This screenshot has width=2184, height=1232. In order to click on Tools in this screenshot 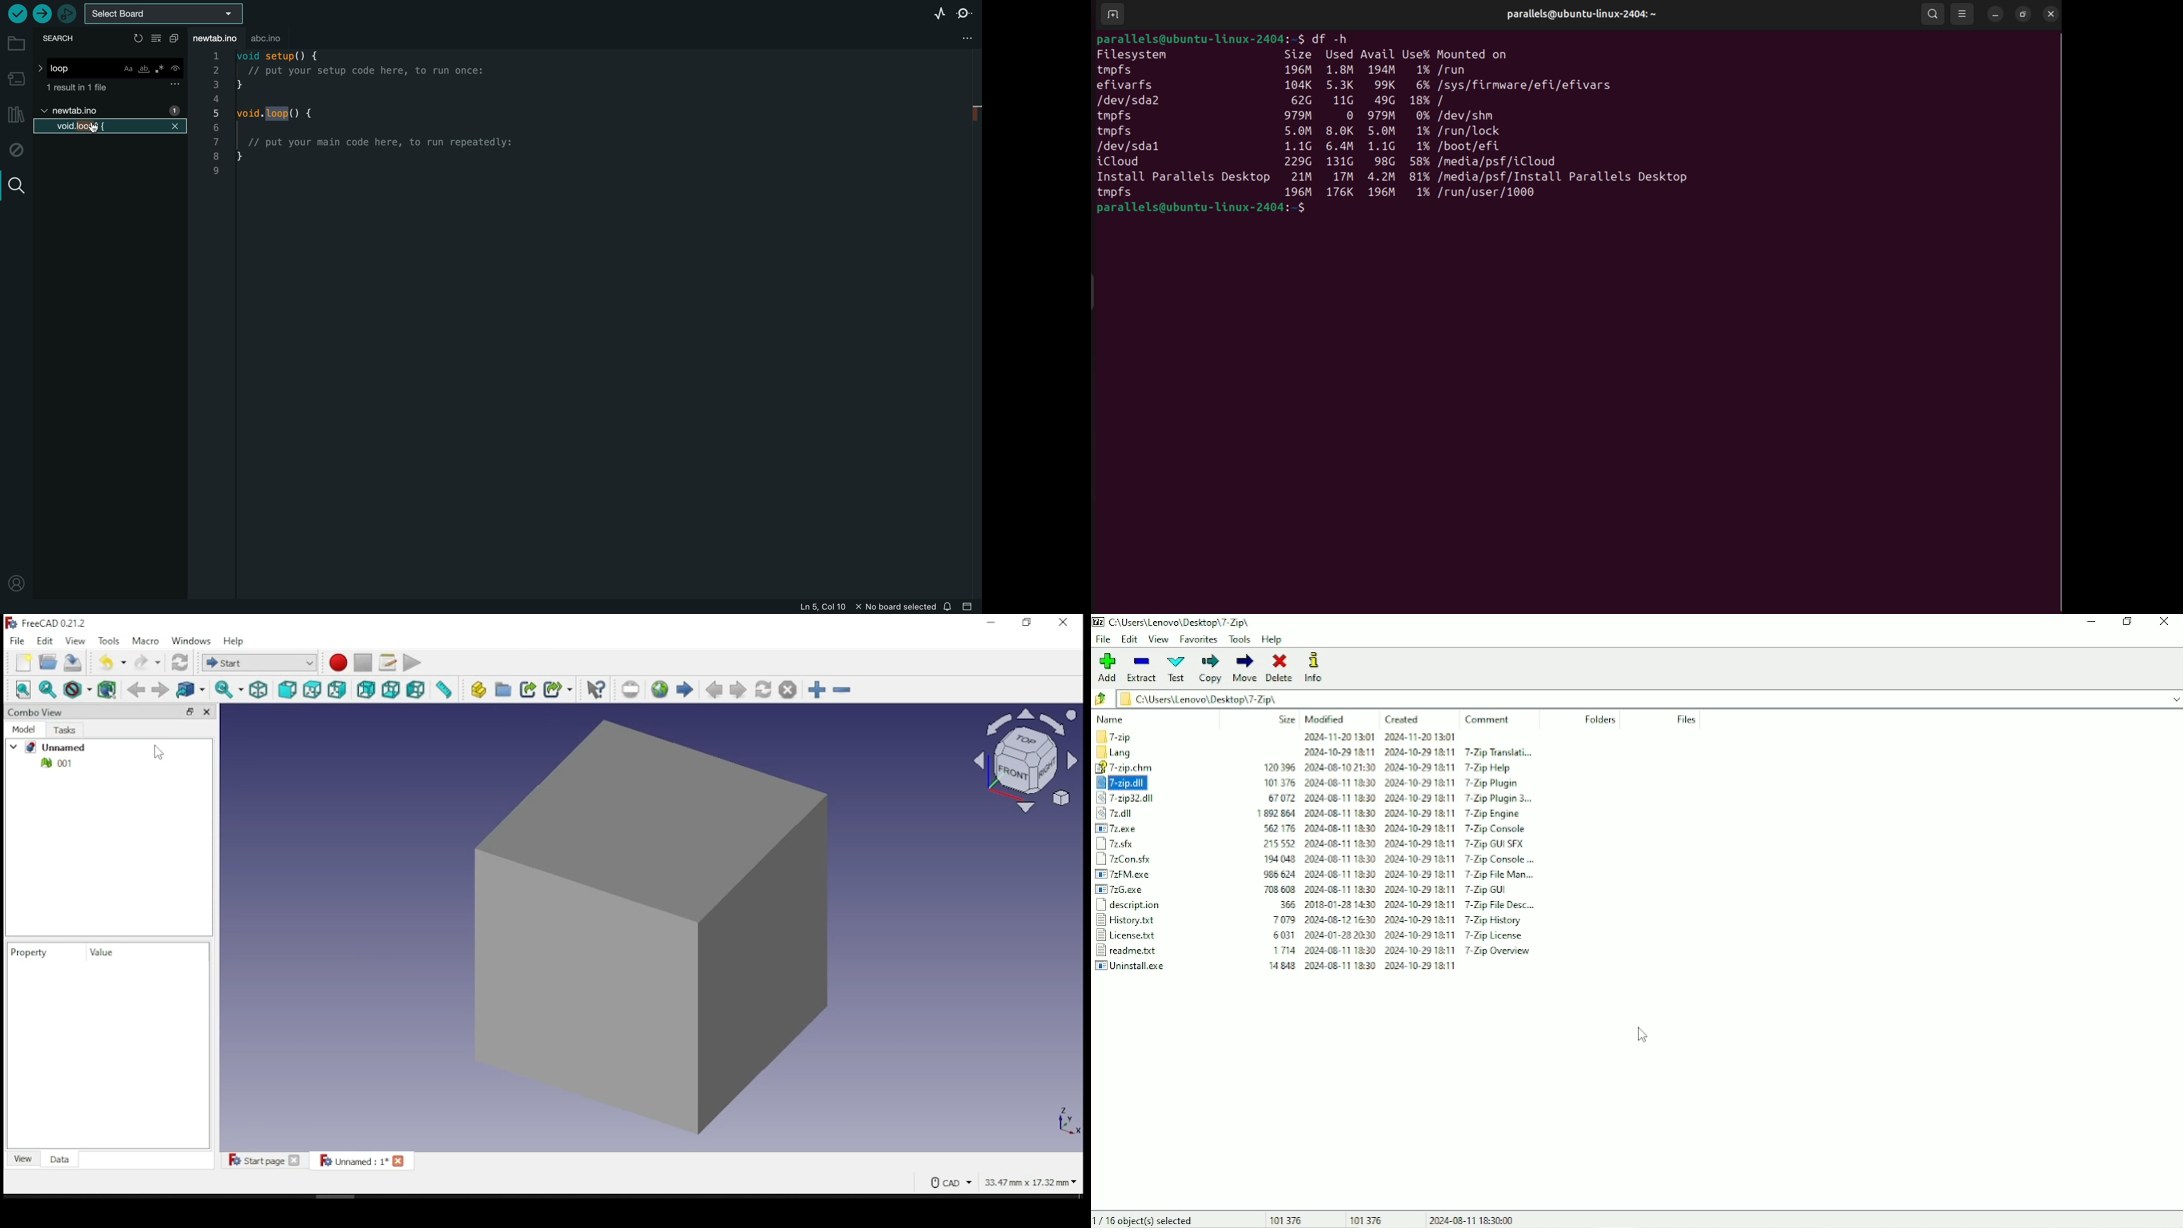, I will do `click(1240, 639)`.